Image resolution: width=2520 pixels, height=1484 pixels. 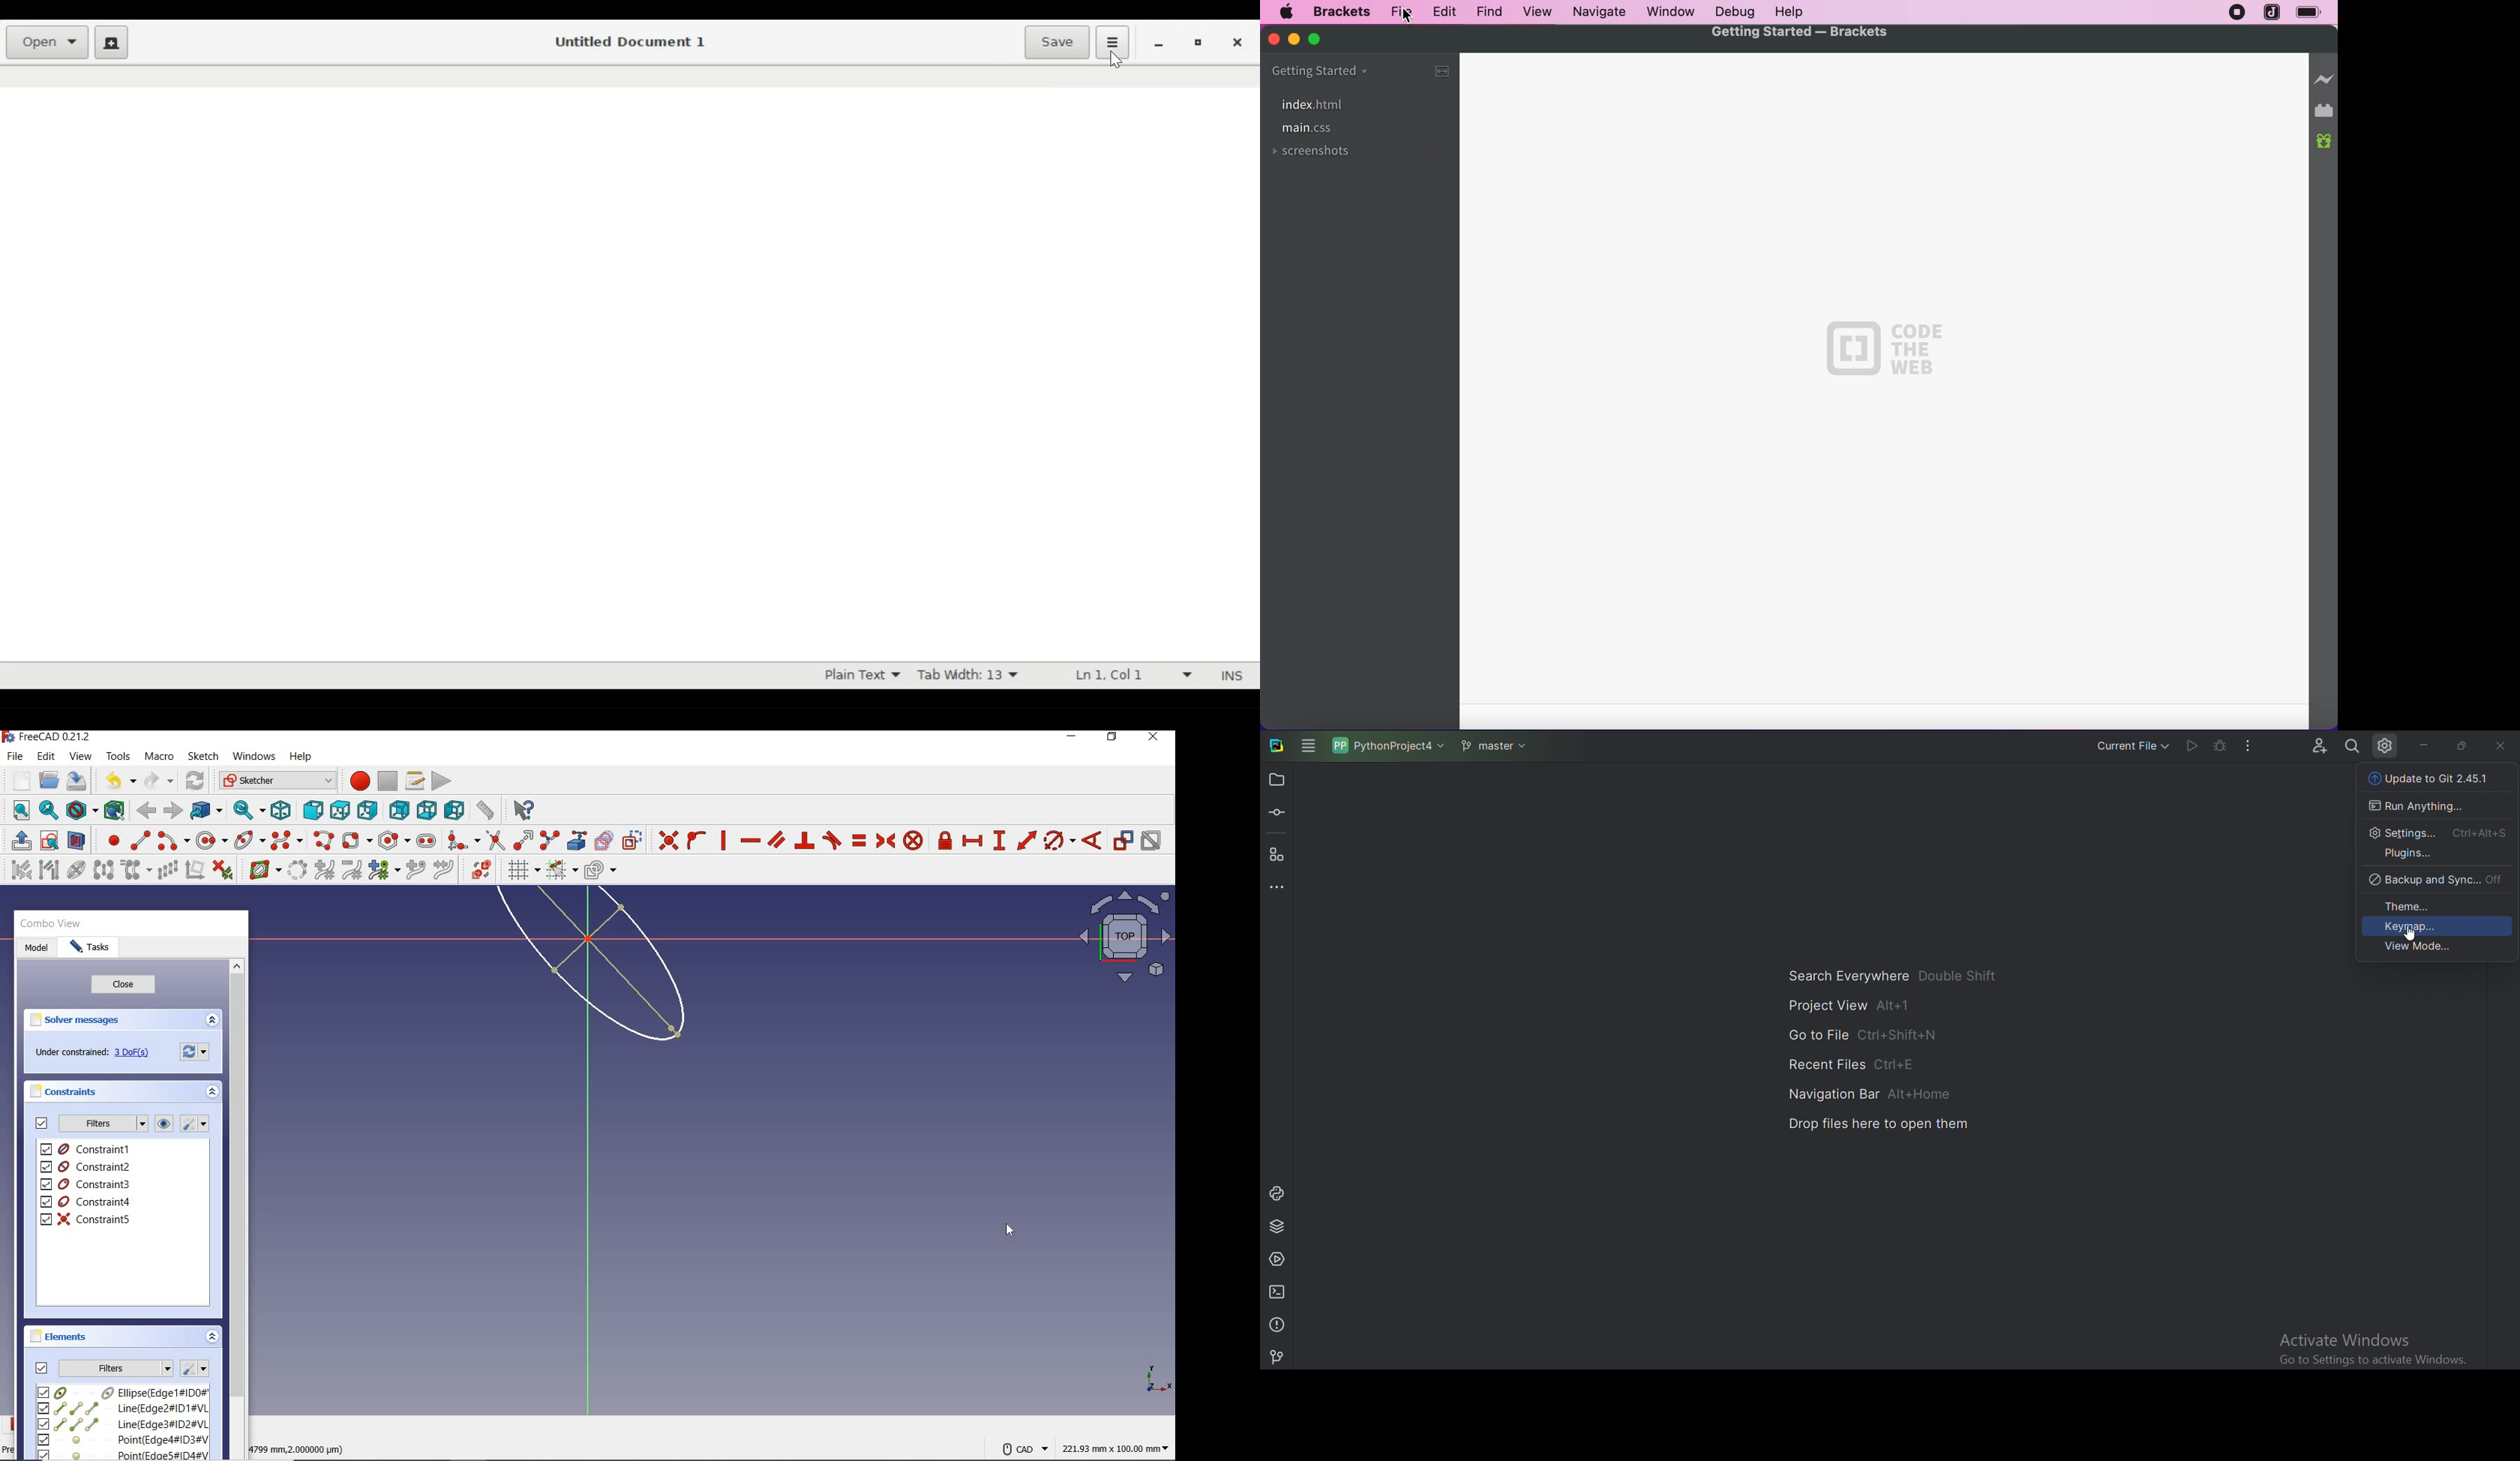 I want to click on Problems, so click(x=1277, y=1324).